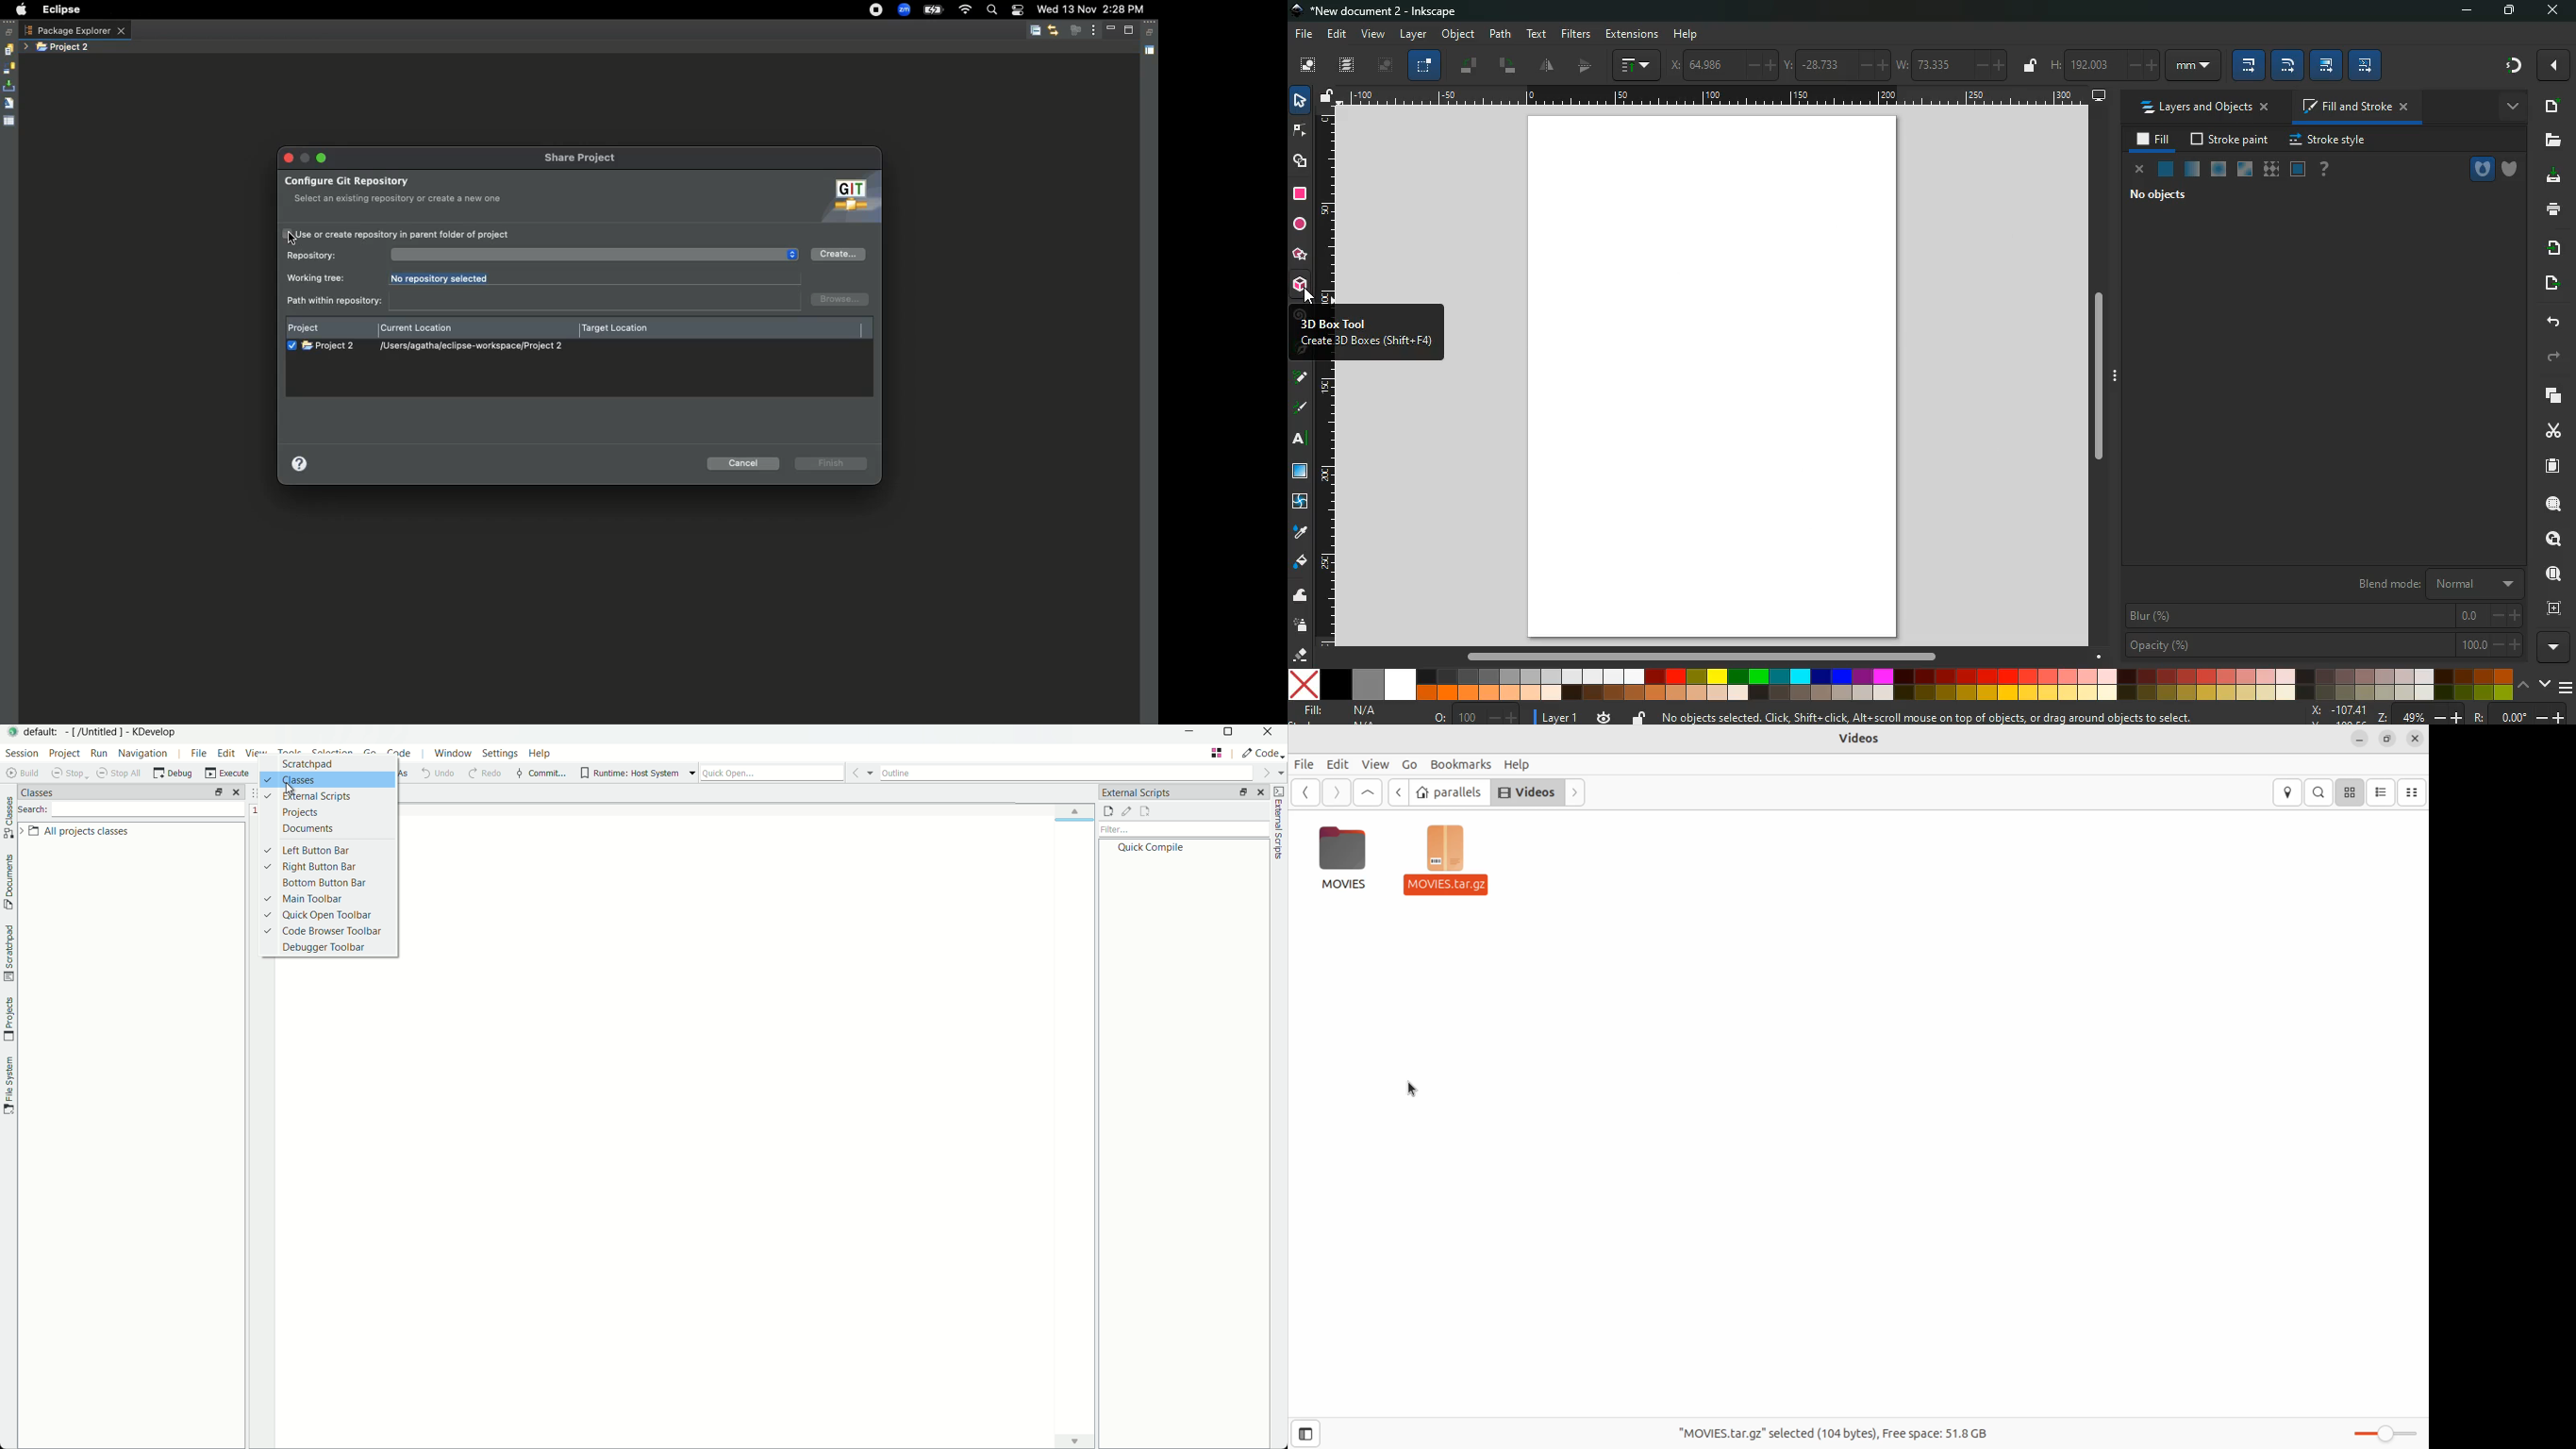 The height and width of the screenshot is (1456, 2576). I want to click on receive, so click(2549, 247).